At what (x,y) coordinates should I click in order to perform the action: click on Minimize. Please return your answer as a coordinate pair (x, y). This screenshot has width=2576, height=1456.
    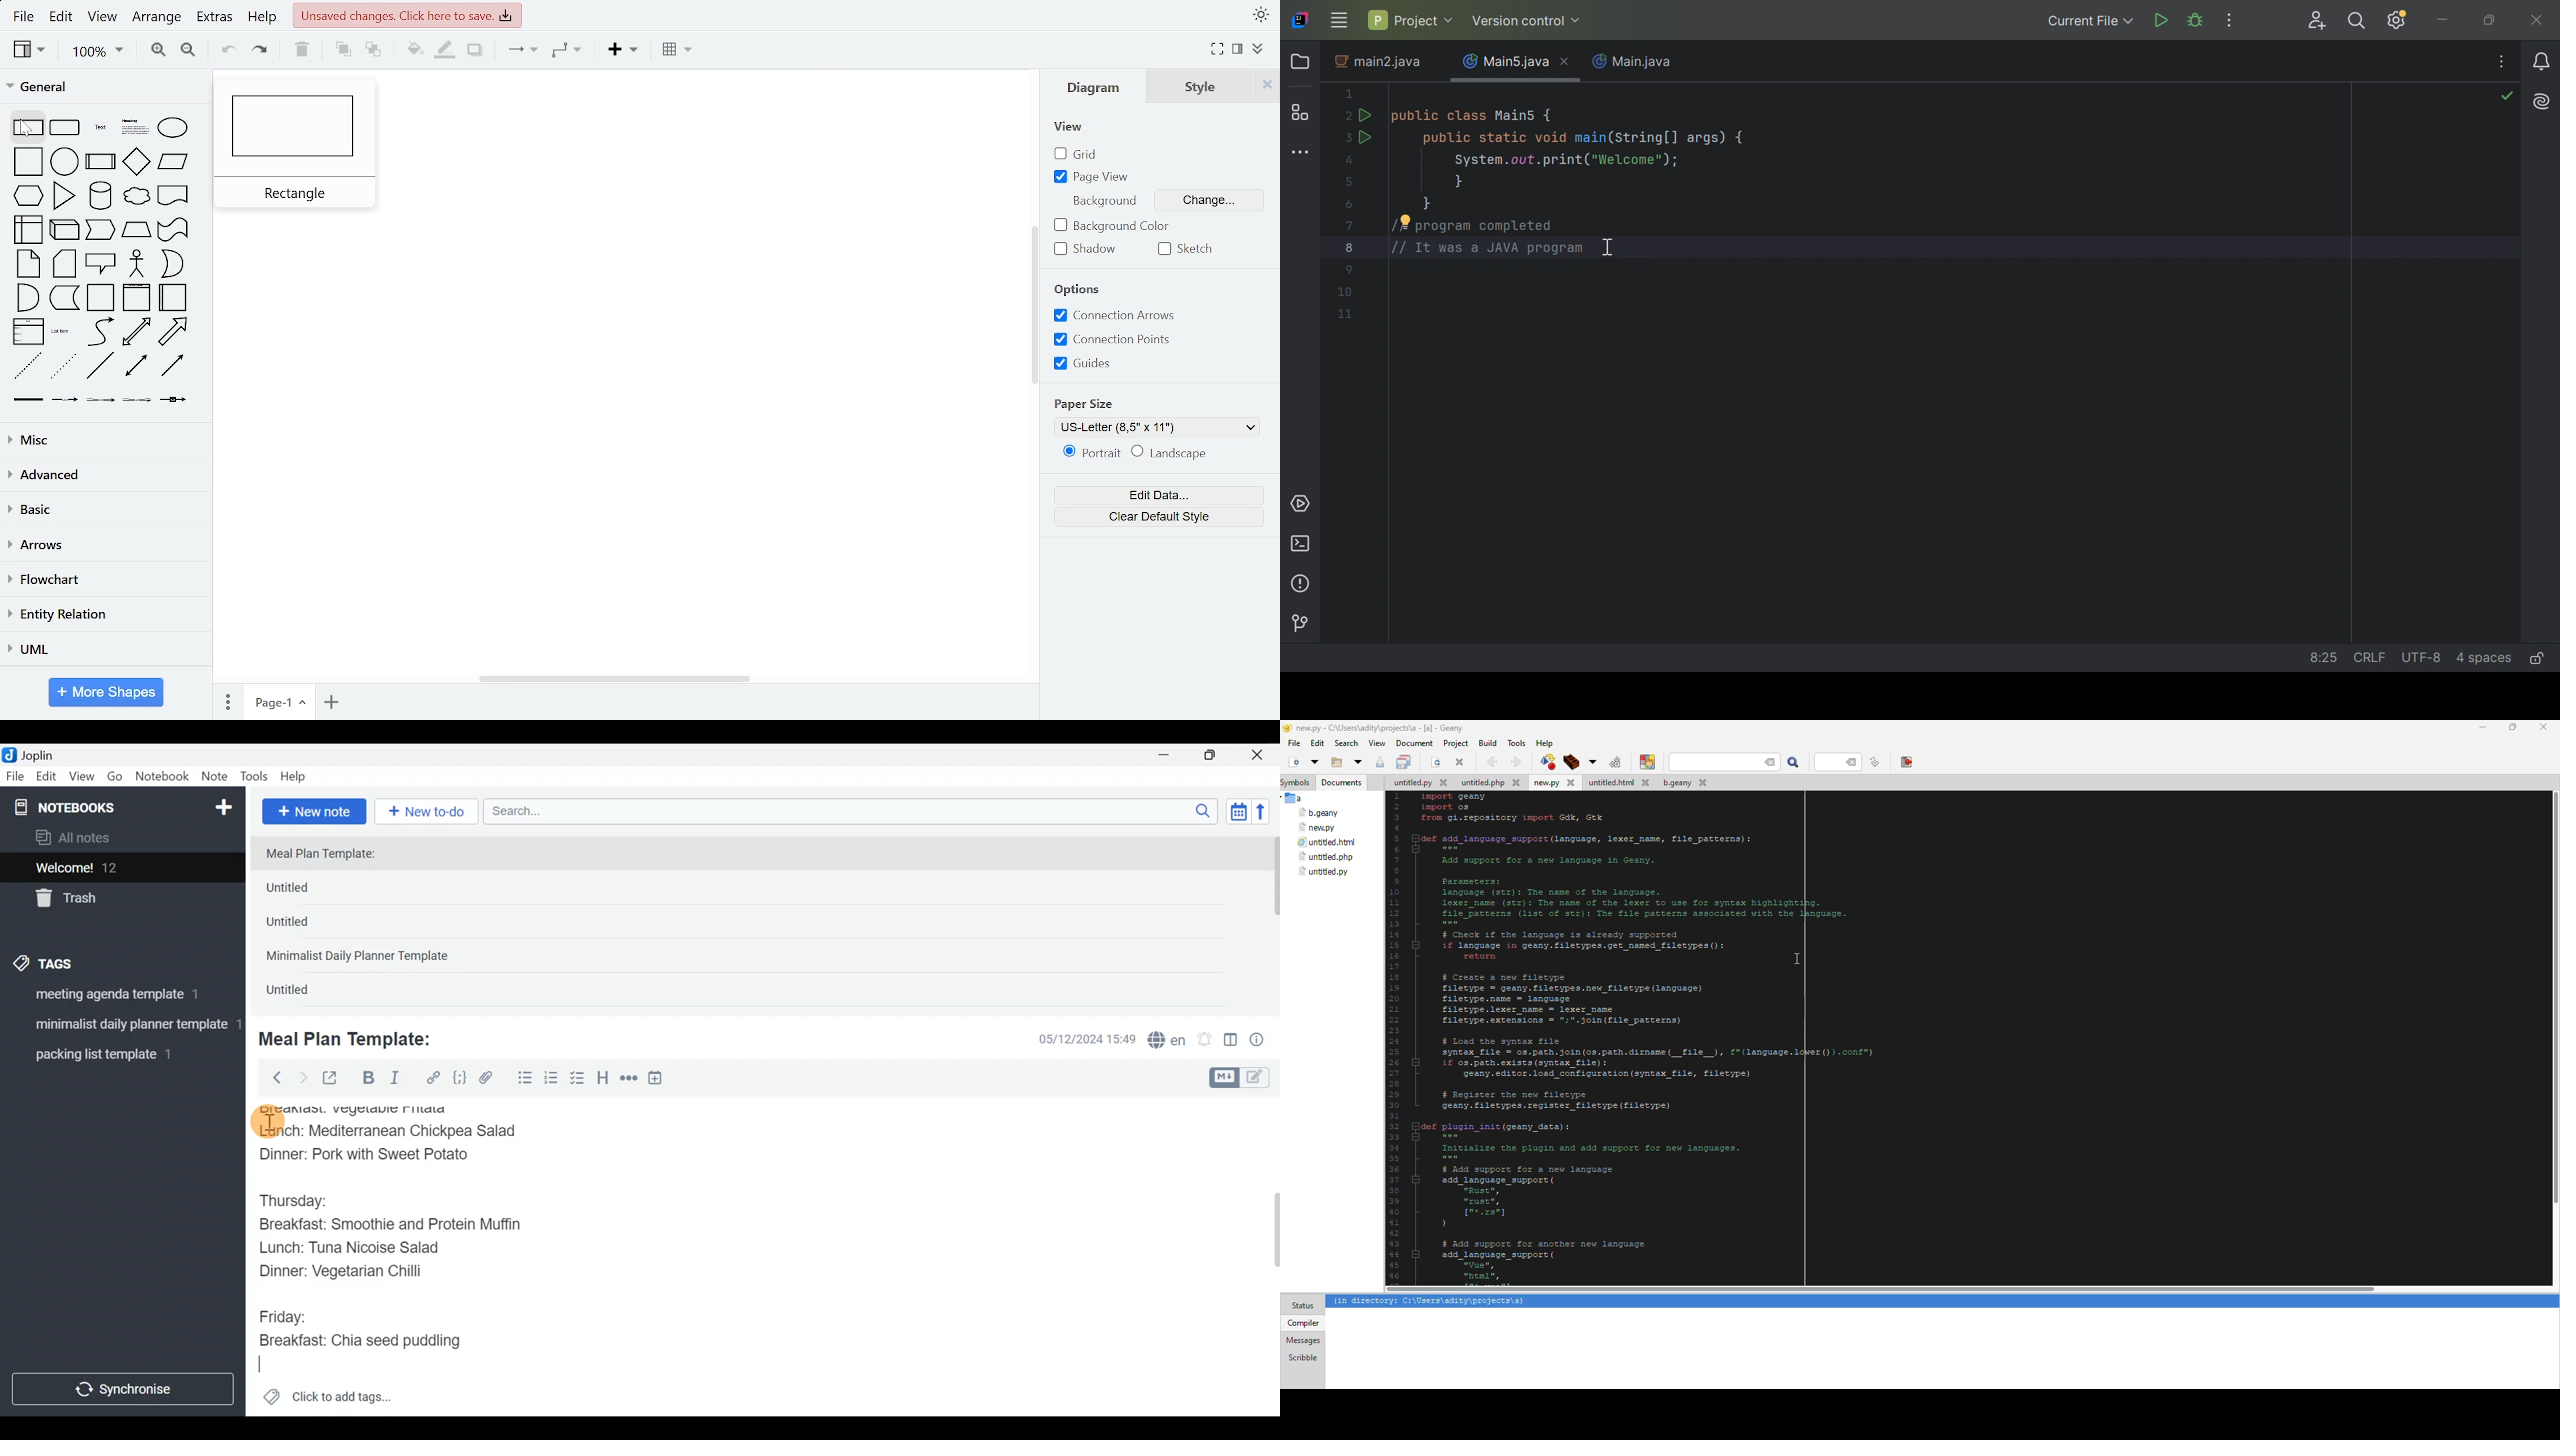
    Looking at the image, I should click on (1171, 753).